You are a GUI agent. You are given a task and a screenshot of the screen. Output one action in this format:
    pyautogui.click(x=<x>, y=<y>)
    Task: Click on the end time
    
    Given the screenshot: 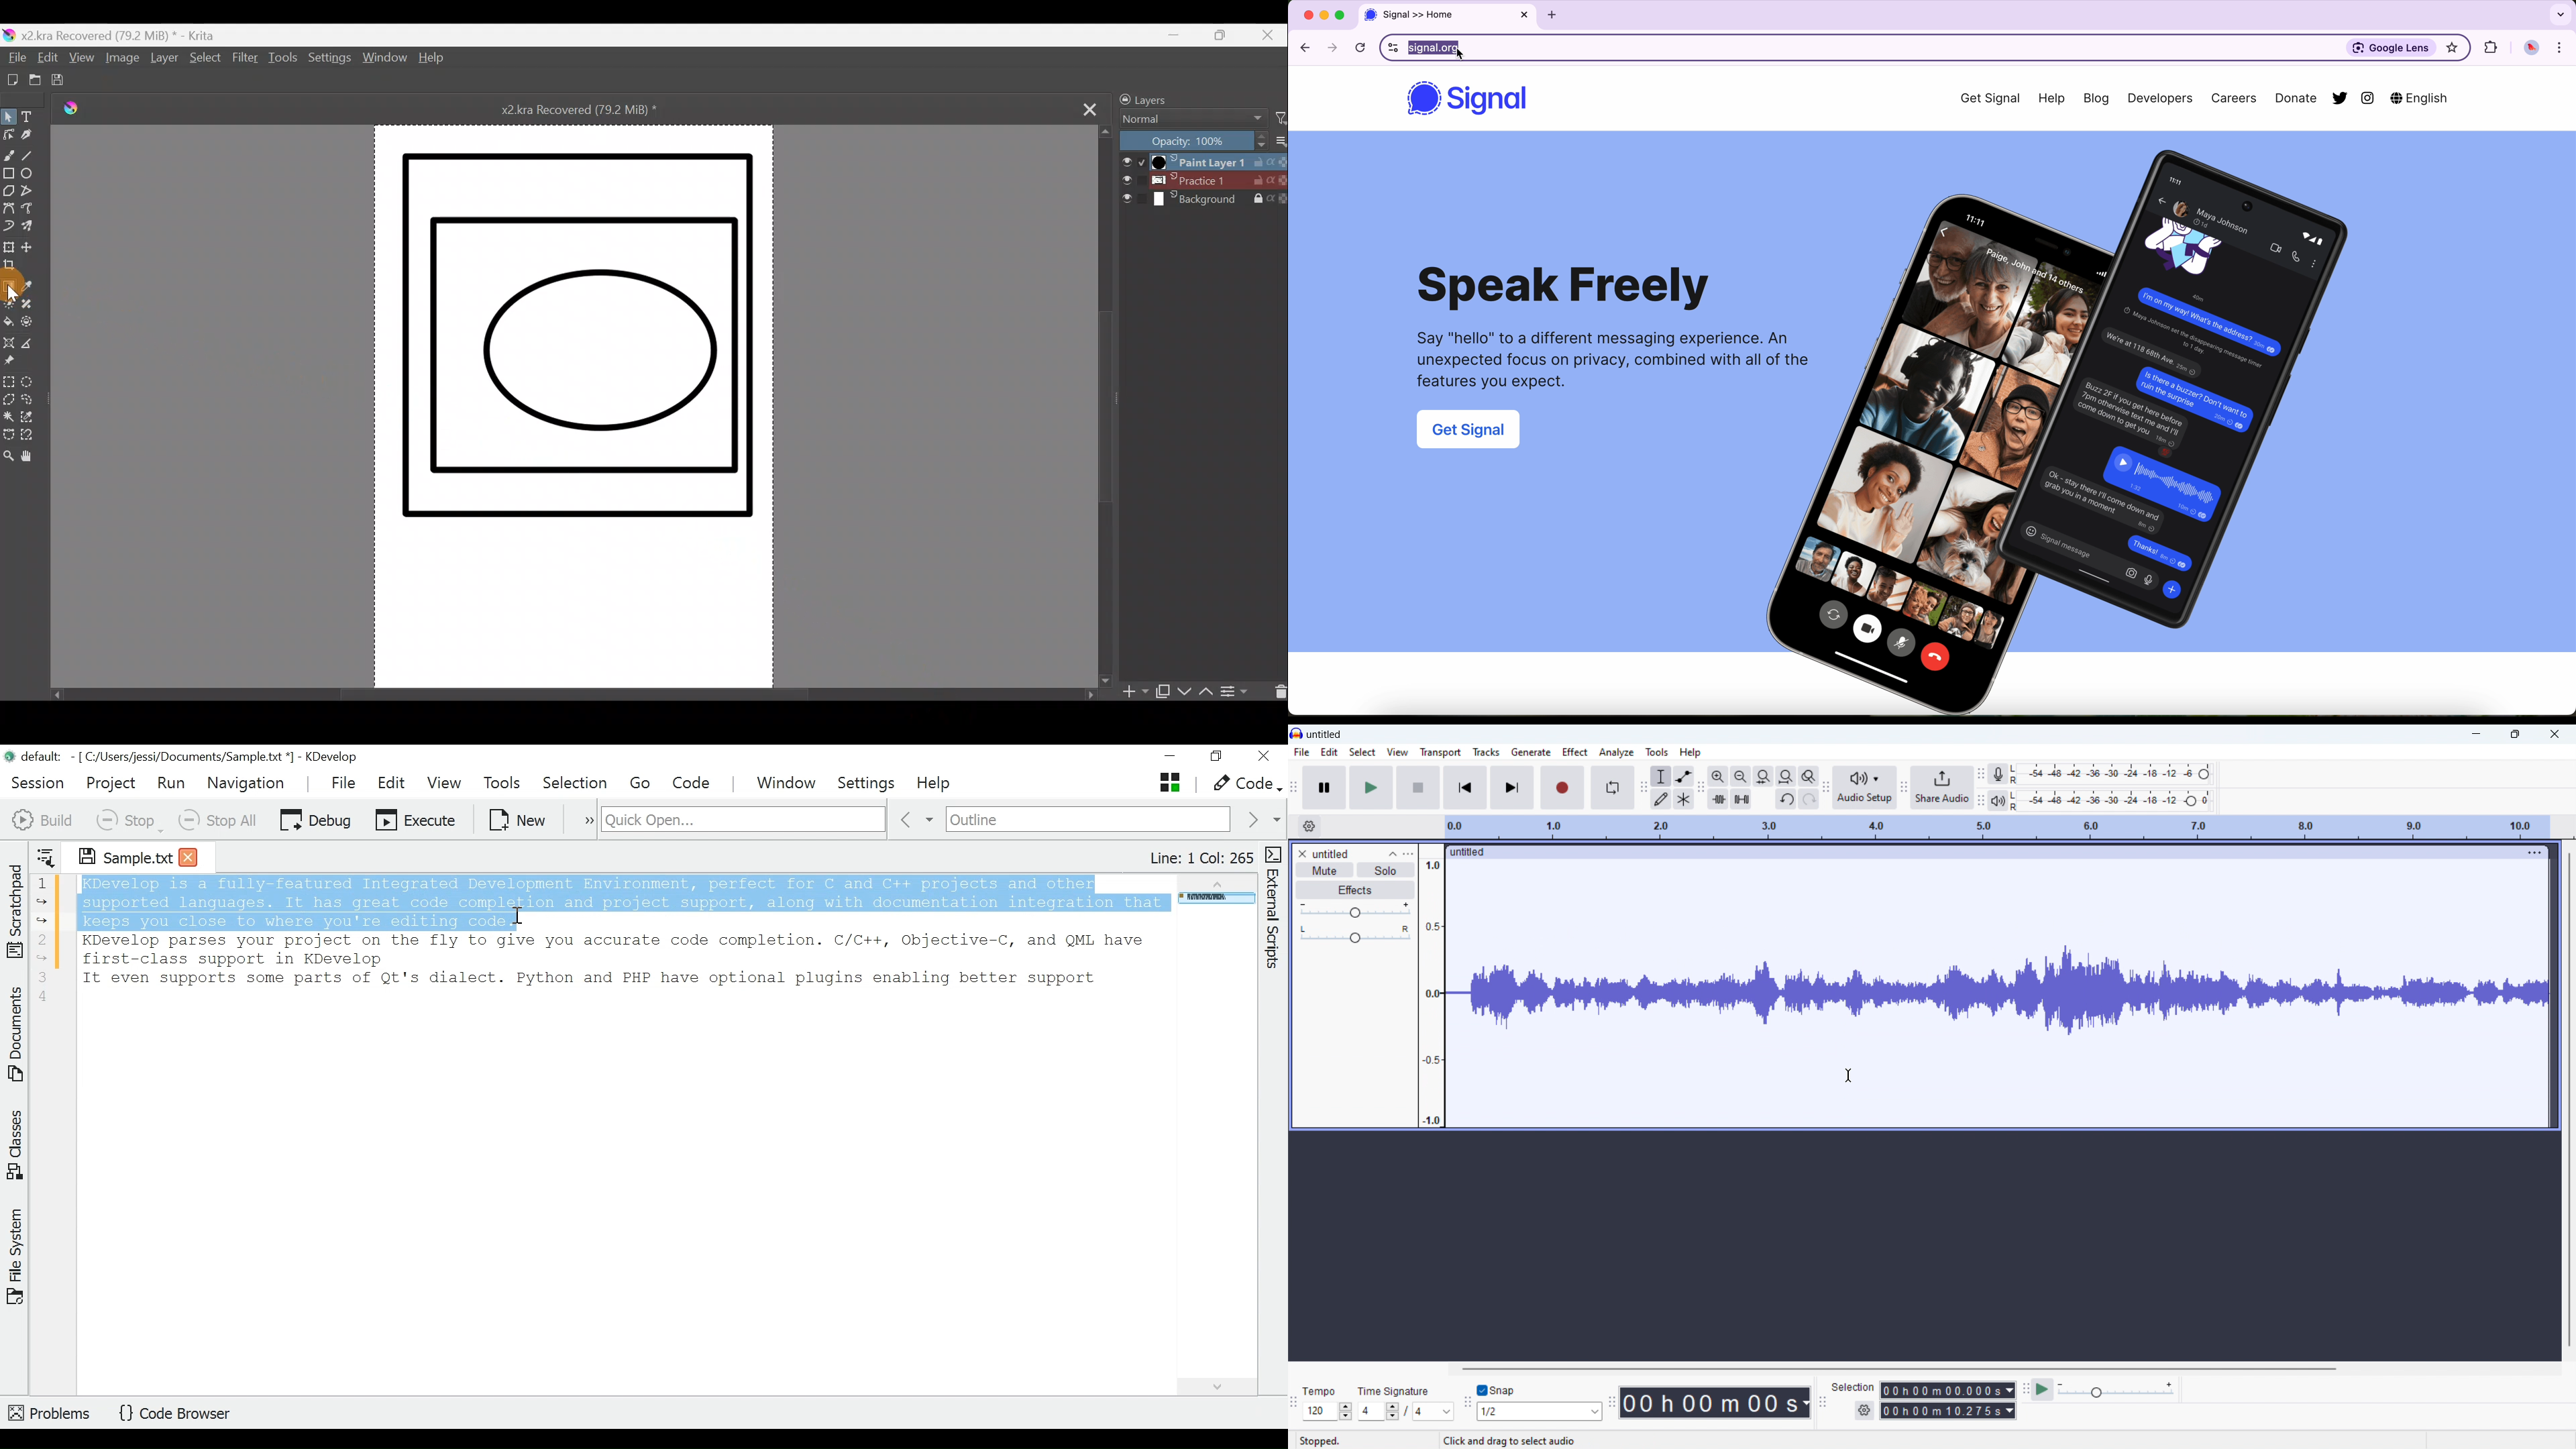 What is the action you would take?
    pyautogui.click(x=1947, y=1411)
    